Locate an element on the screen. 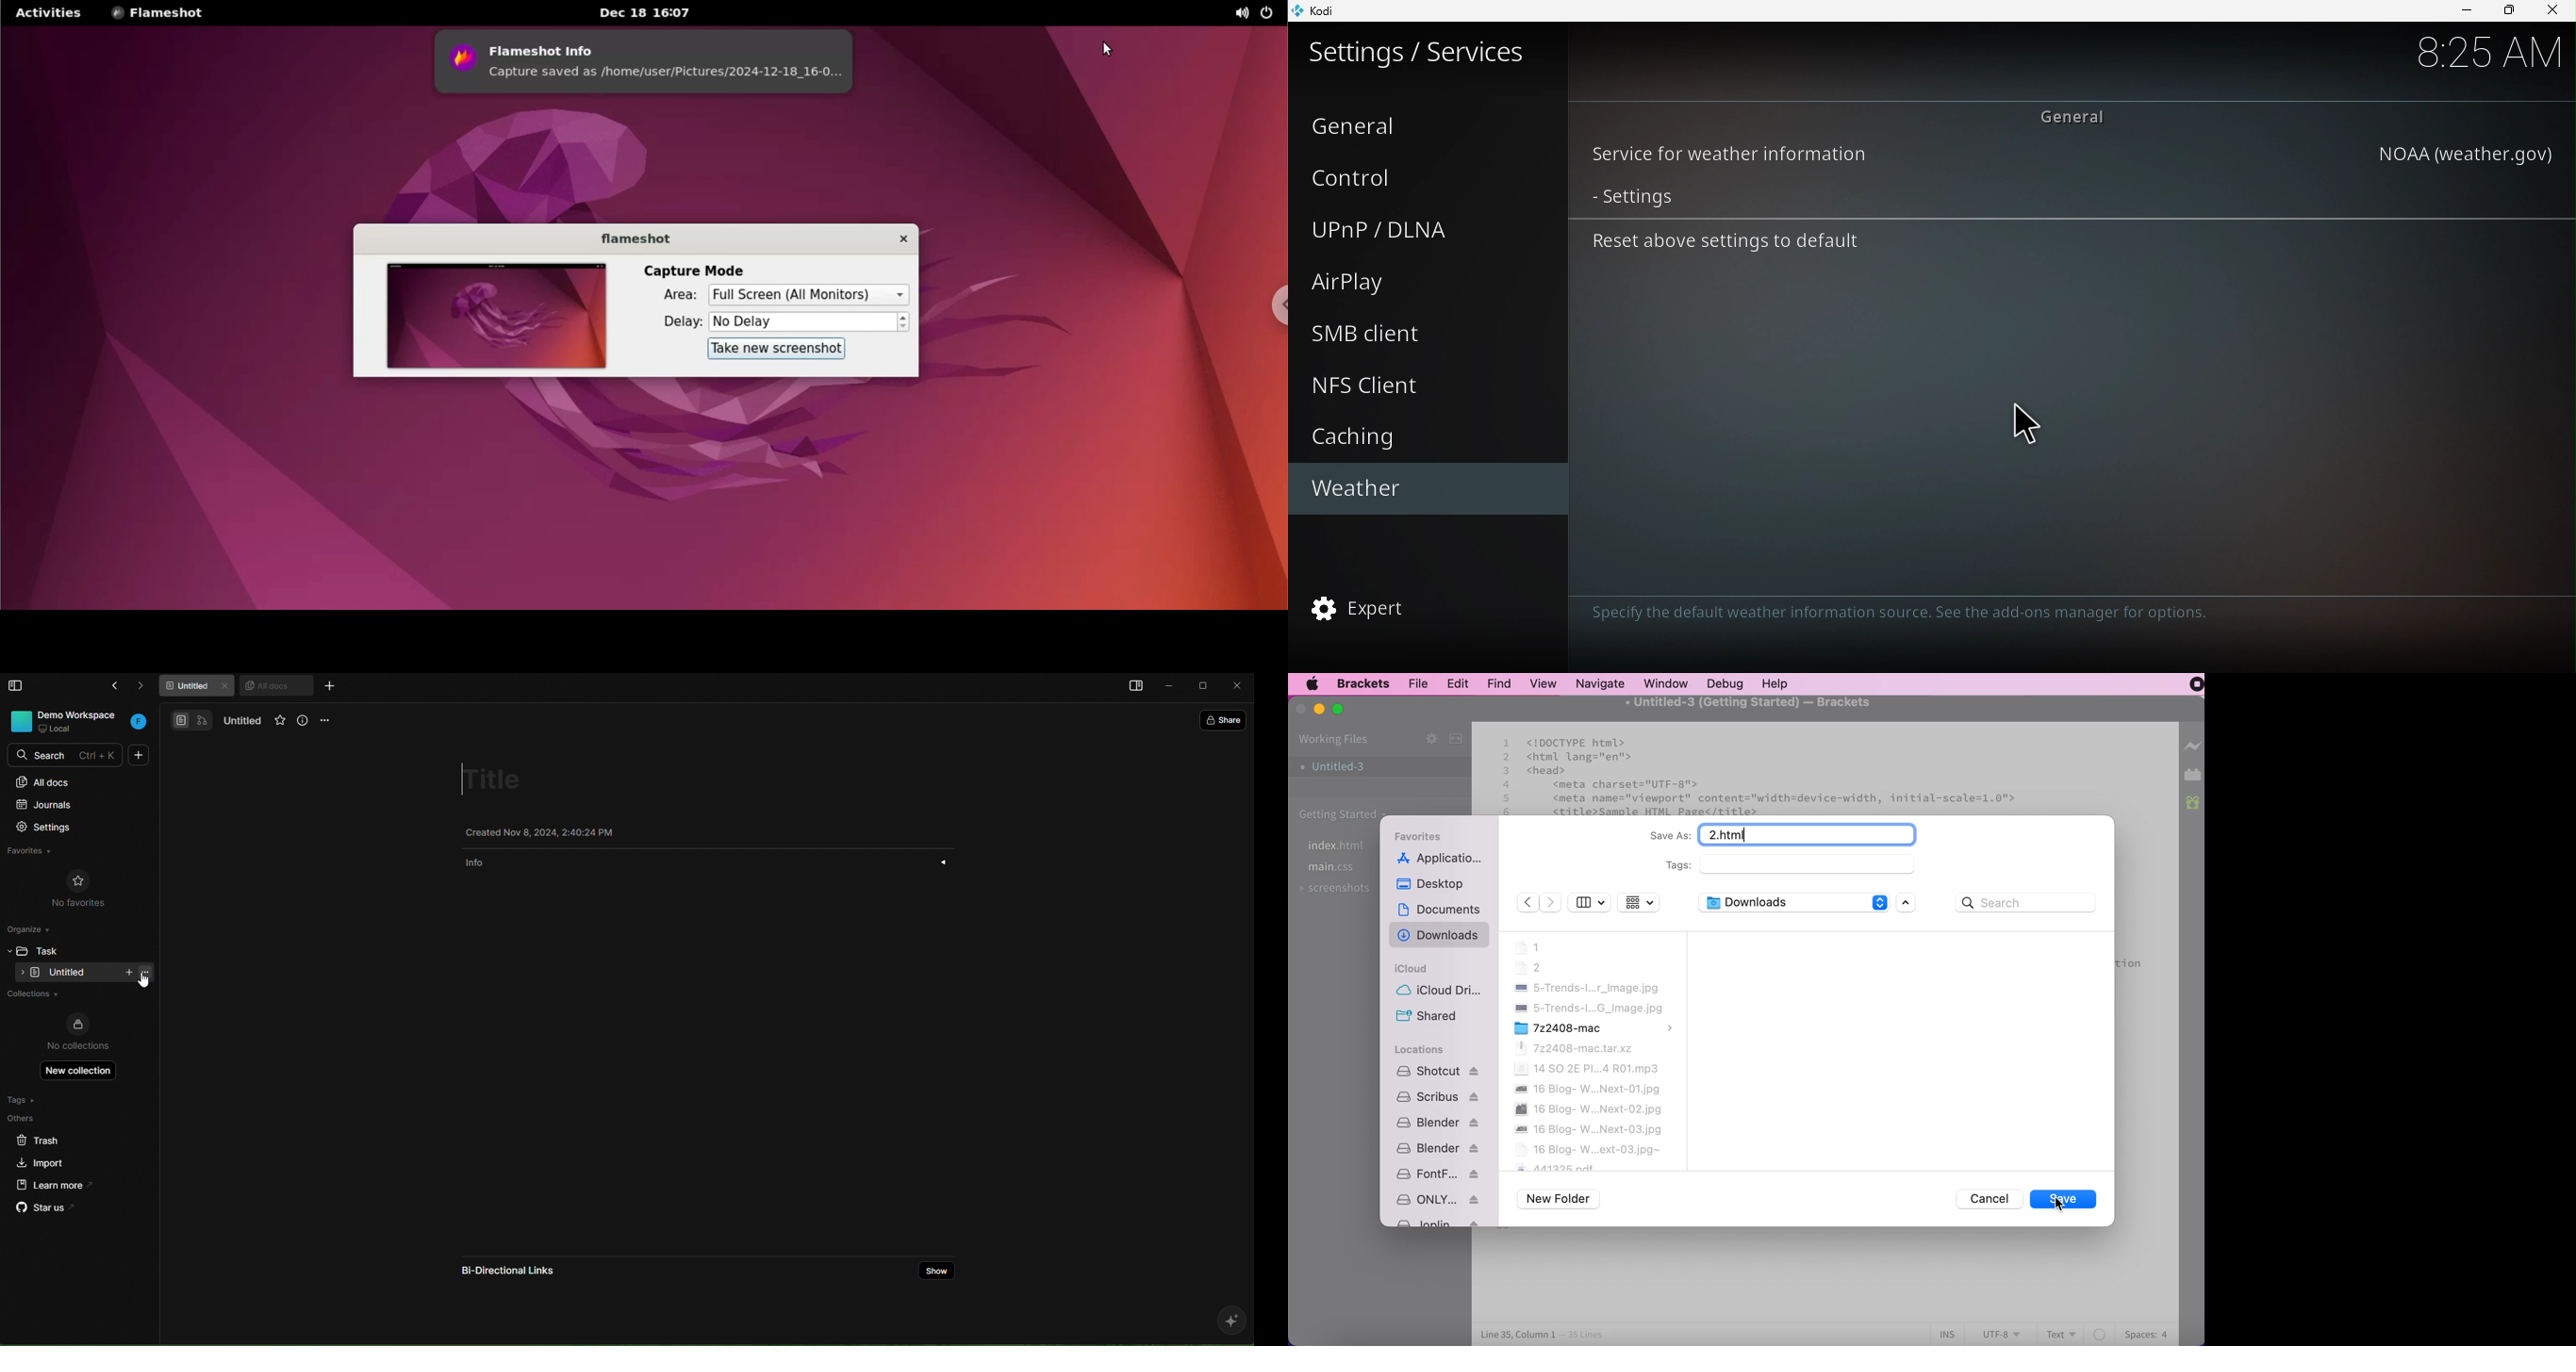 The image size is (2576, 1372). Specify the default weather information source. See the add-ons manager for options. is located at coordinates (1893, 614).